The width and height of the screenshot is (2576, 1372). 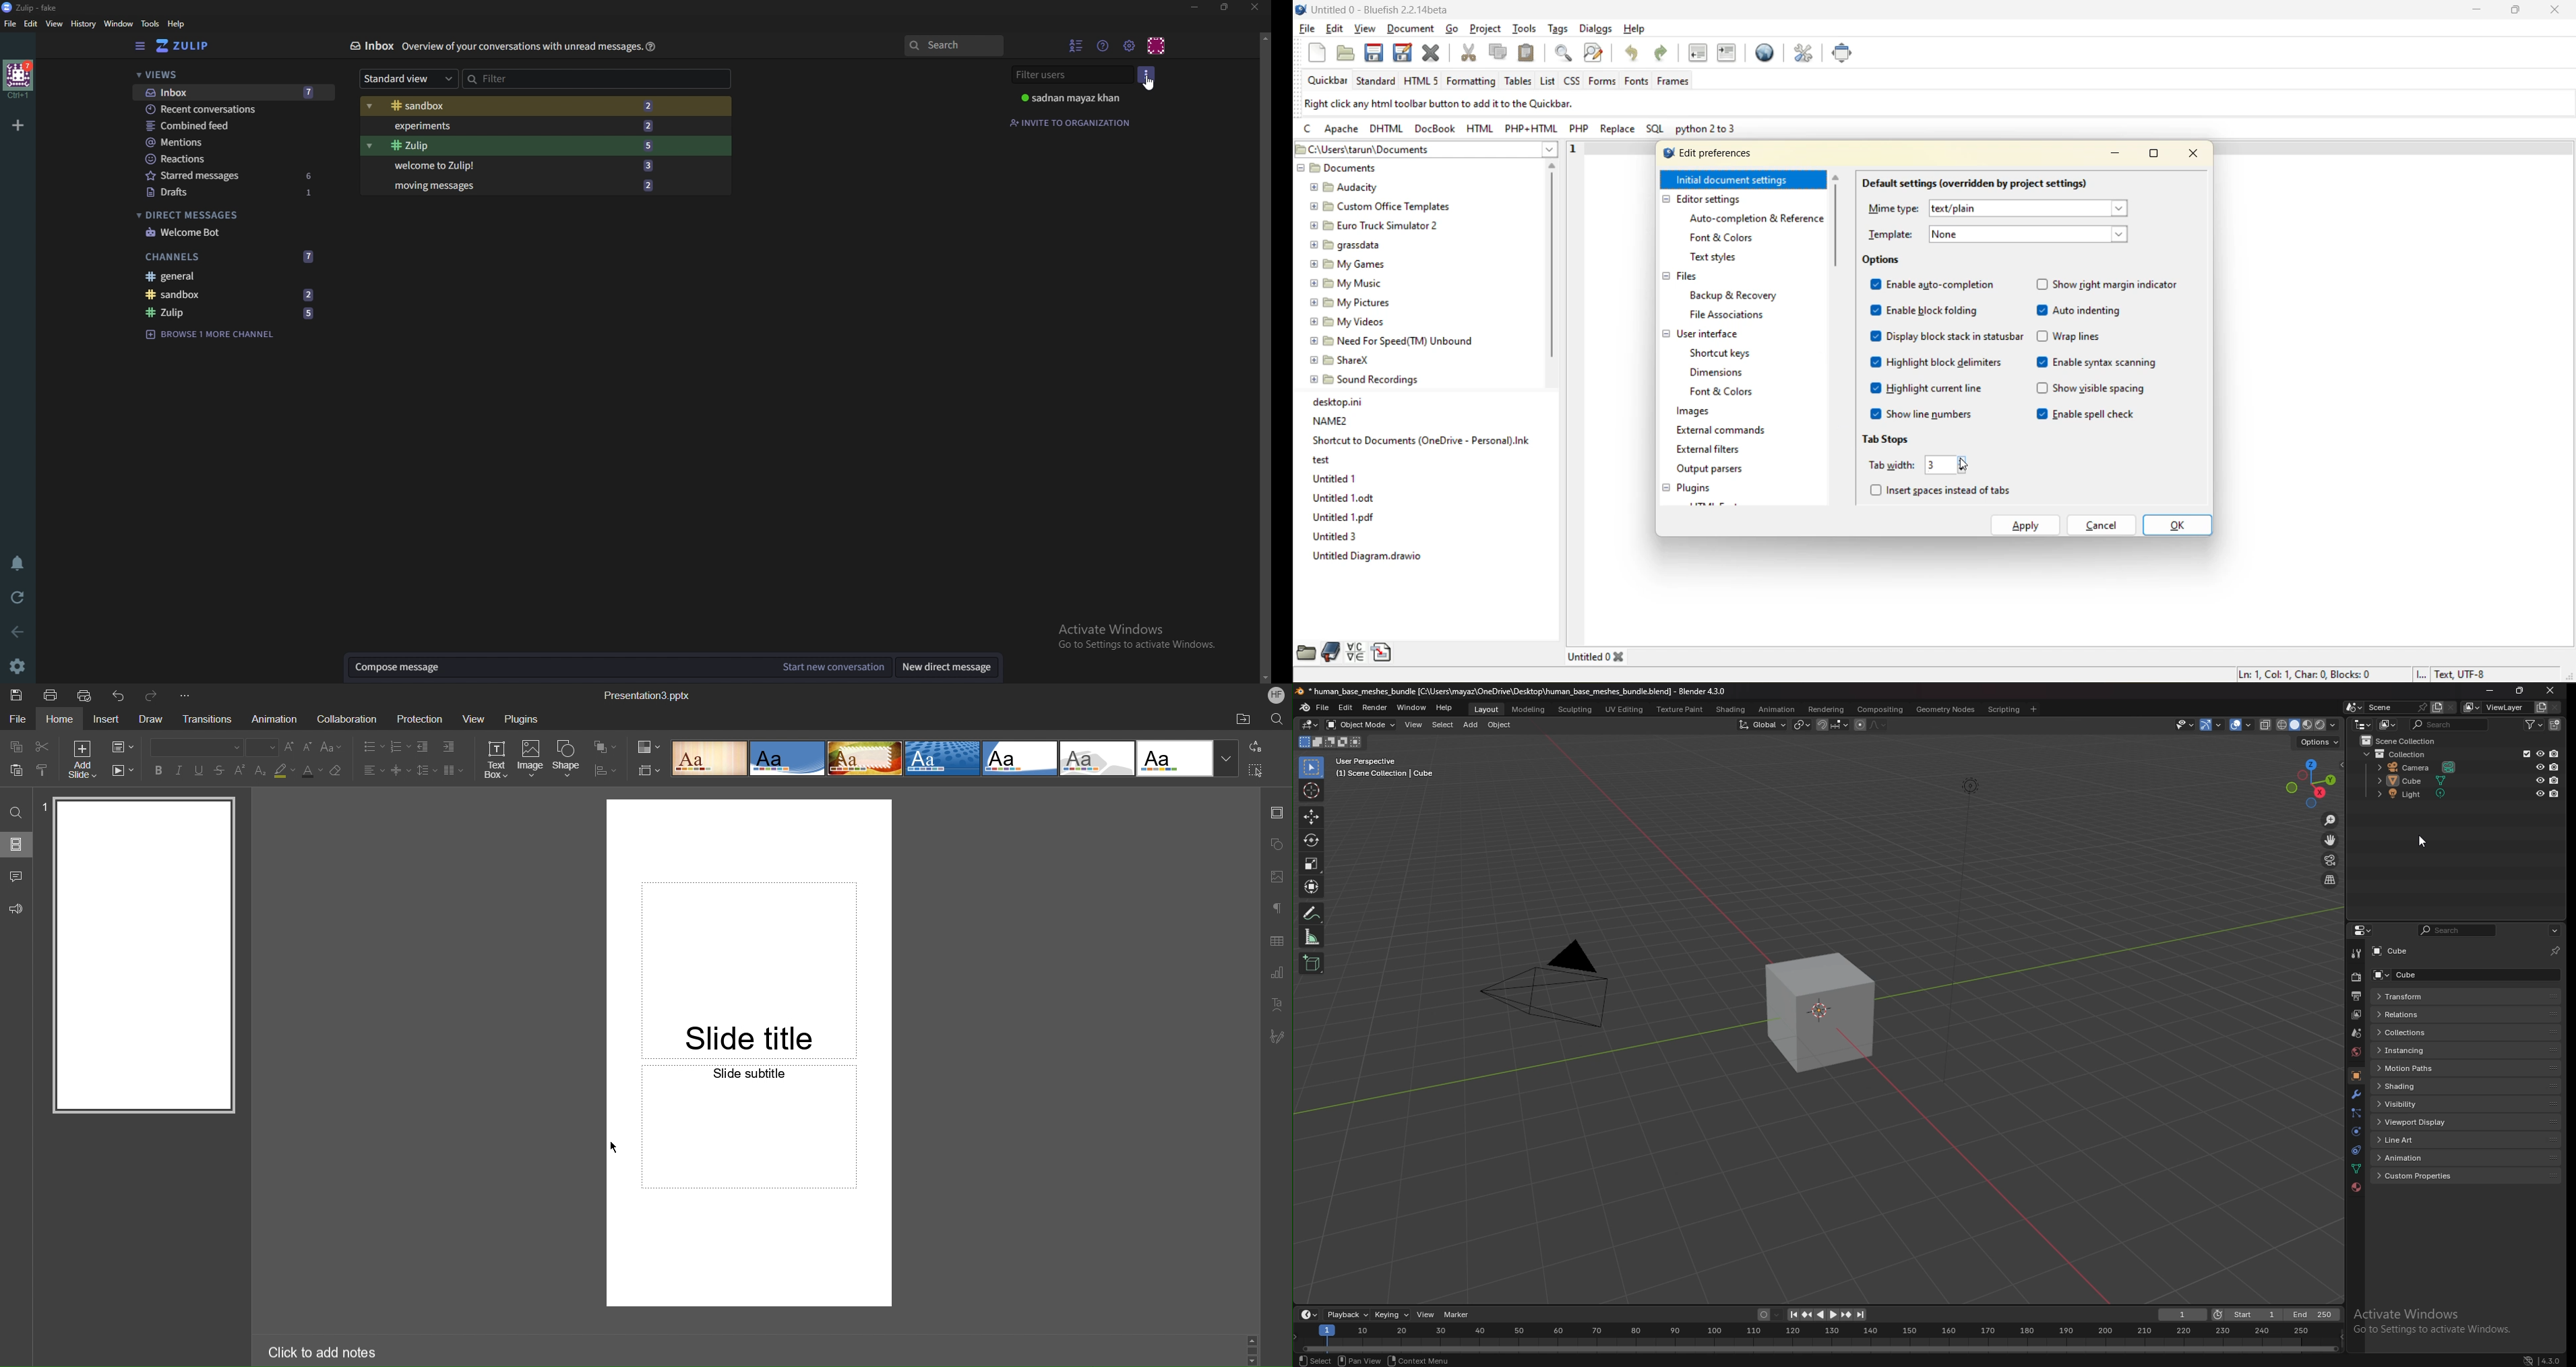 What do you see at coordinates (1152, 87) in the screenshot?
I see `cursor` at bounding box center [1152, 87].